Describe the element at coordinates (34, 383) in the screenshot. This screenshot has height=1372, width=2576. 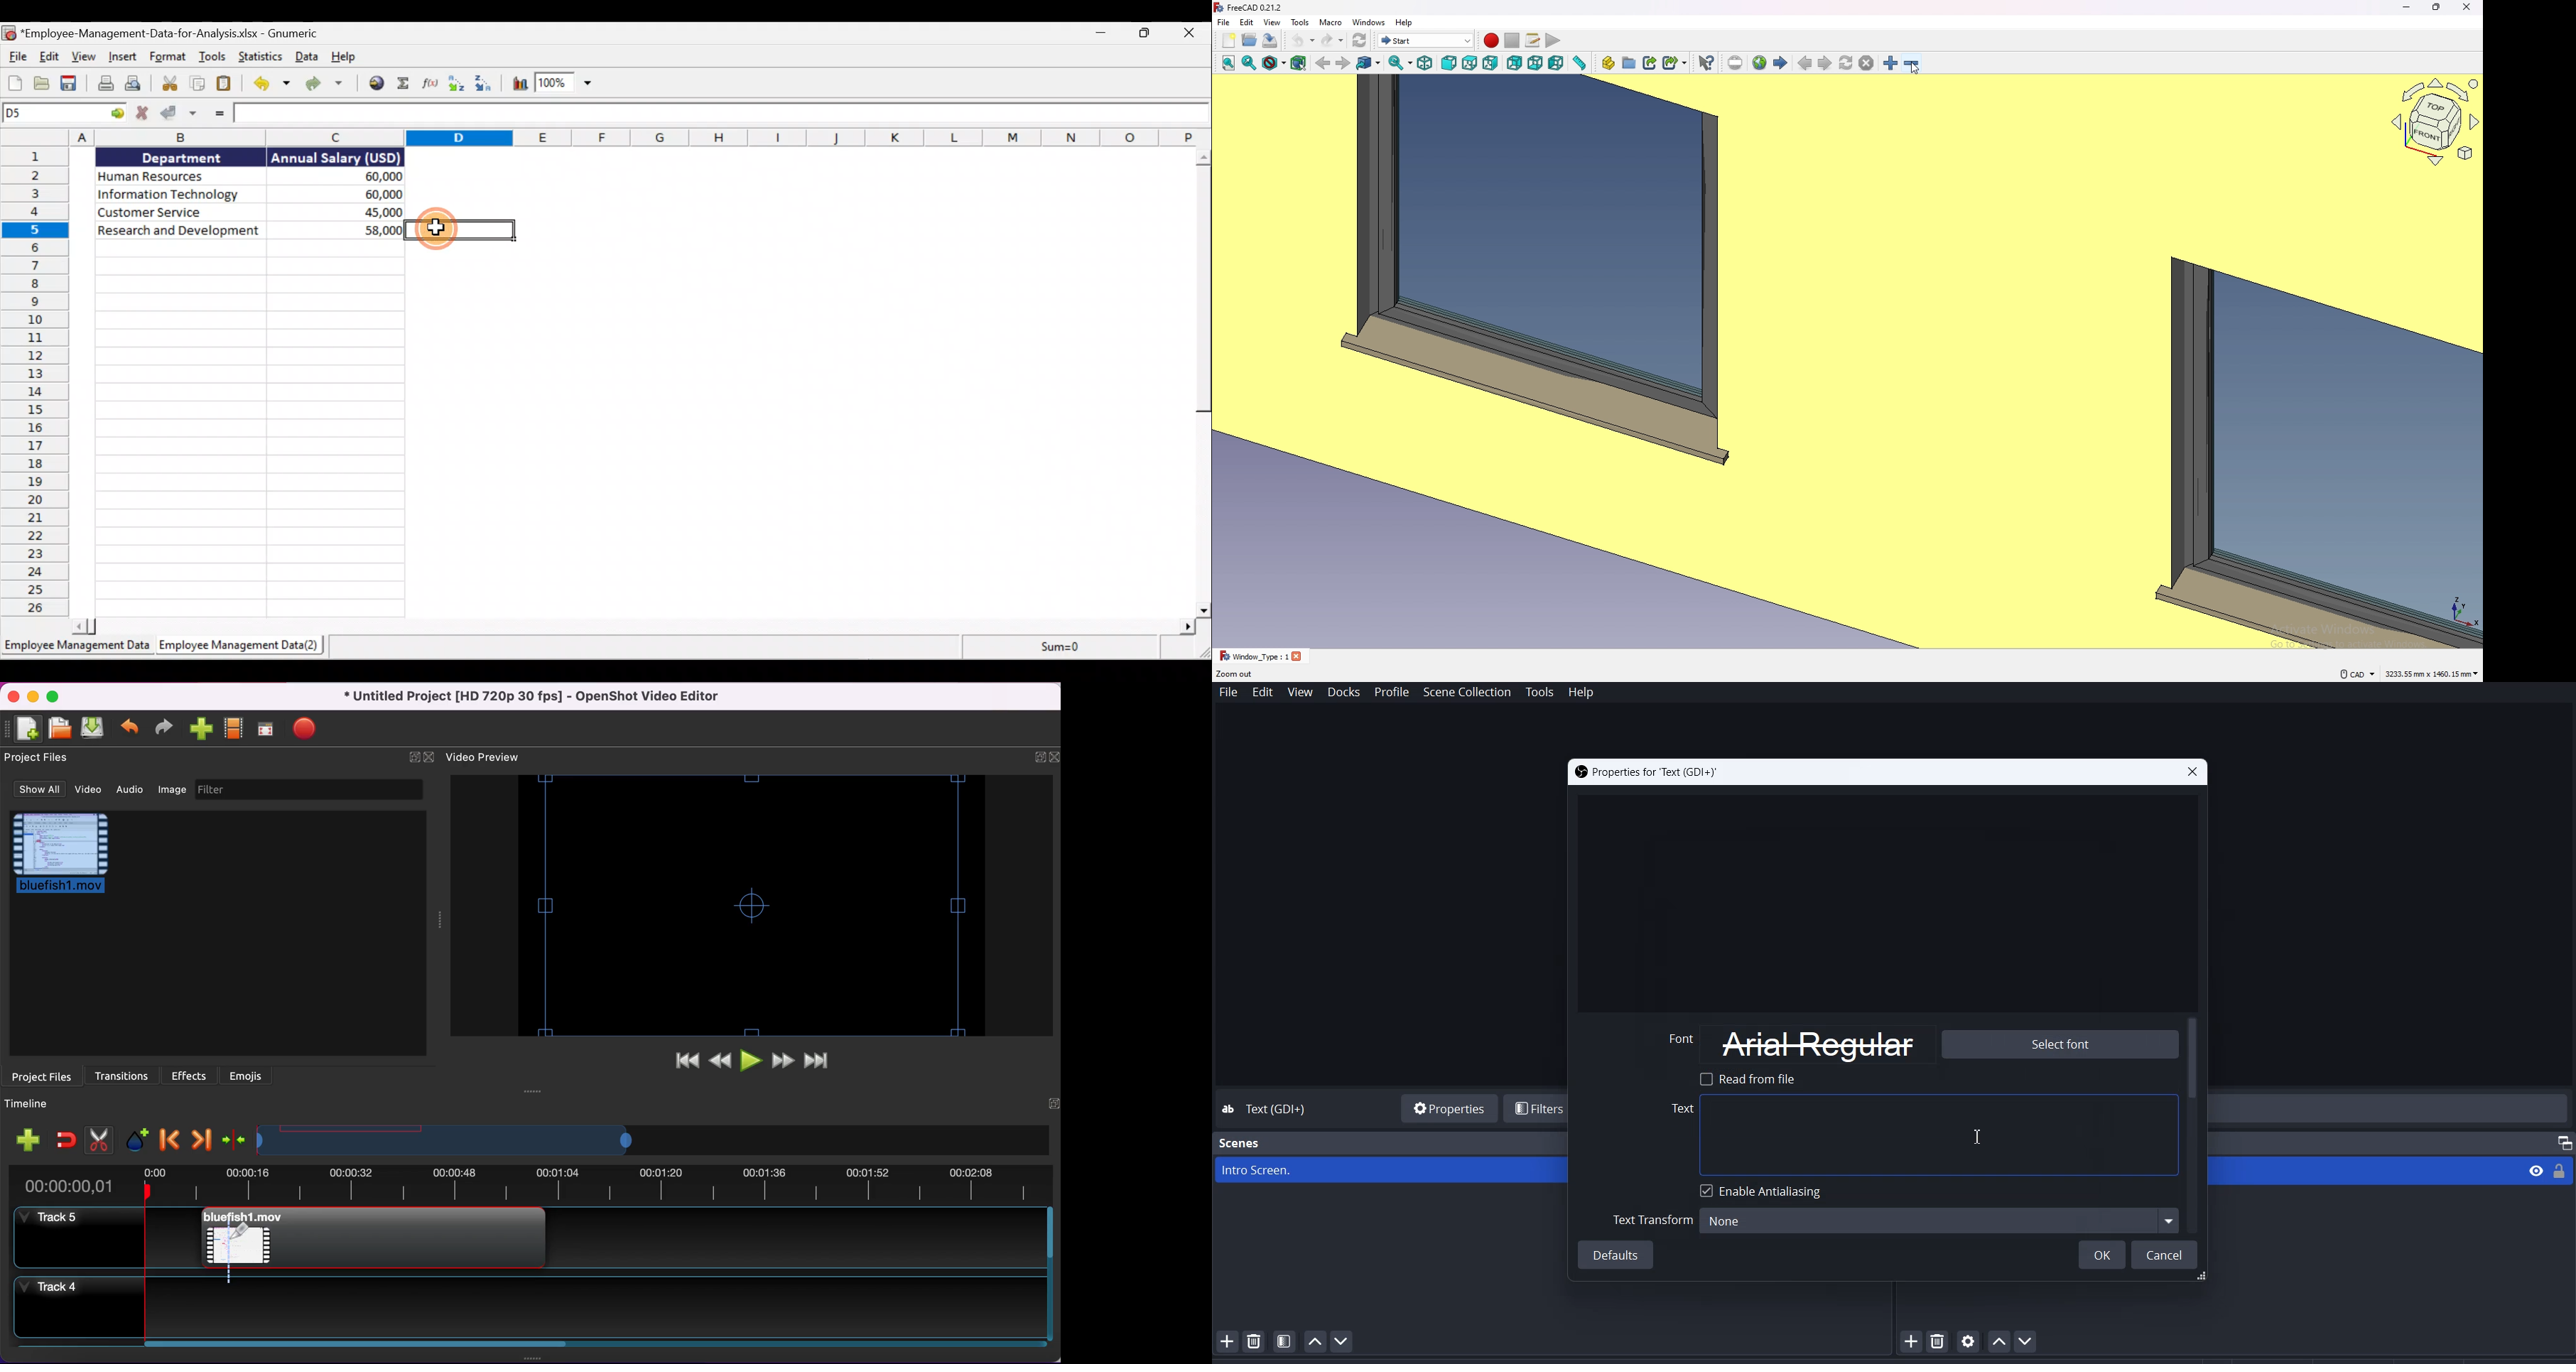
I see `Rows` at that location.